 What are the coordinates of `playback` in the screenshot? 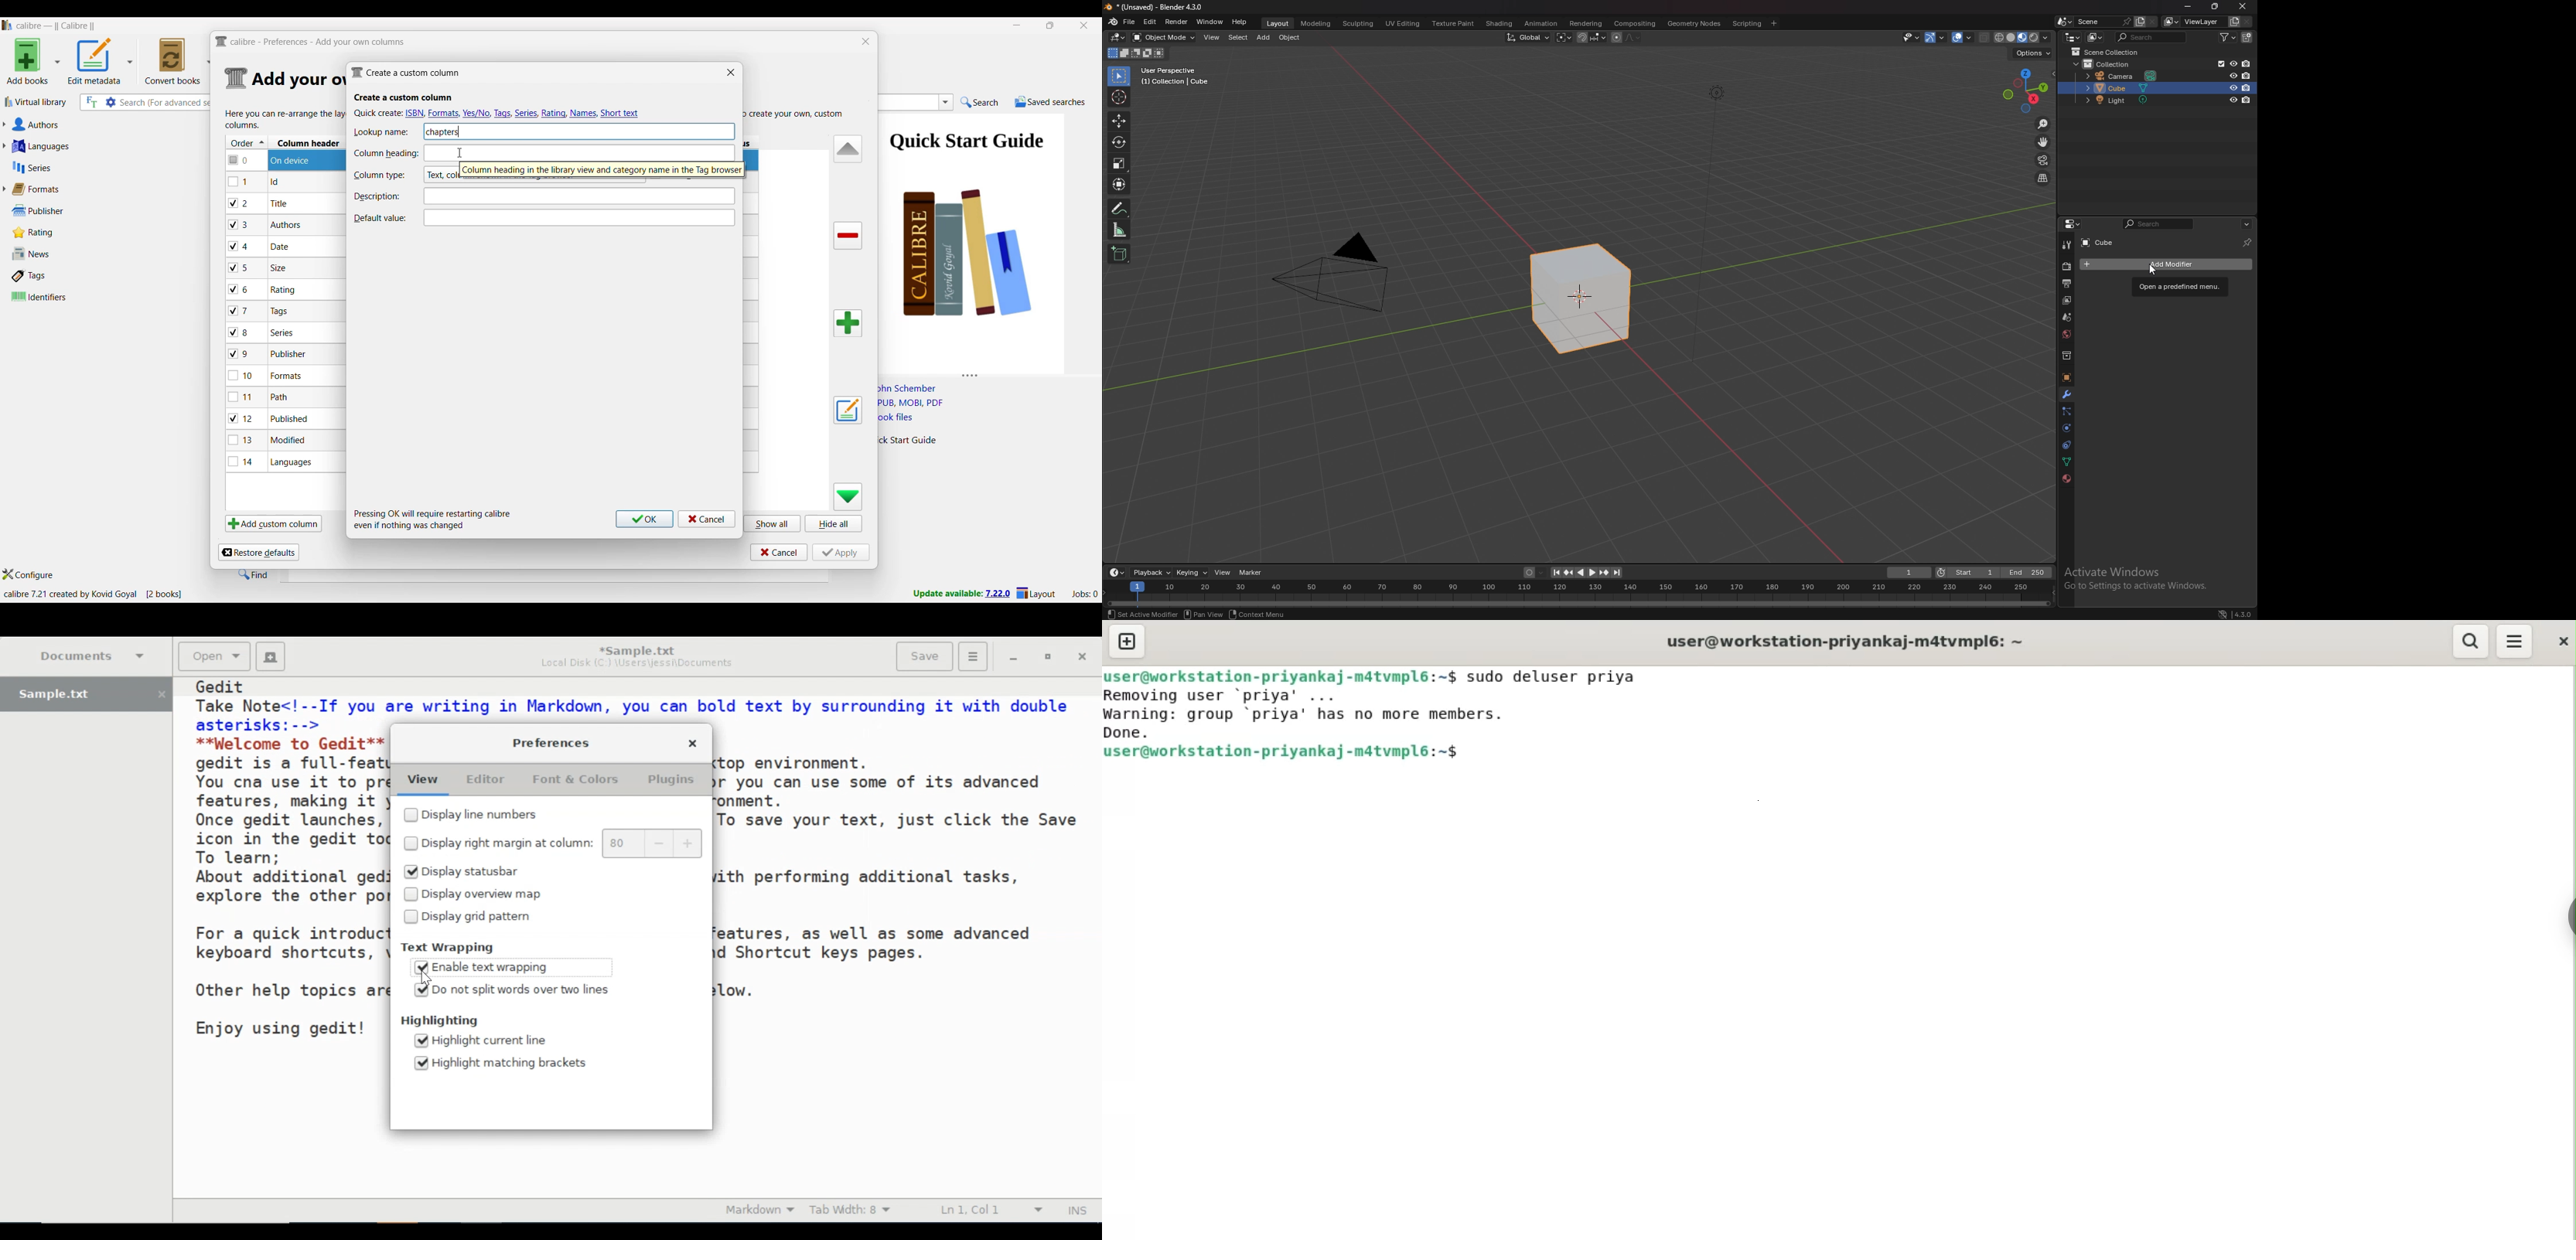 It's located at (1153, 572).